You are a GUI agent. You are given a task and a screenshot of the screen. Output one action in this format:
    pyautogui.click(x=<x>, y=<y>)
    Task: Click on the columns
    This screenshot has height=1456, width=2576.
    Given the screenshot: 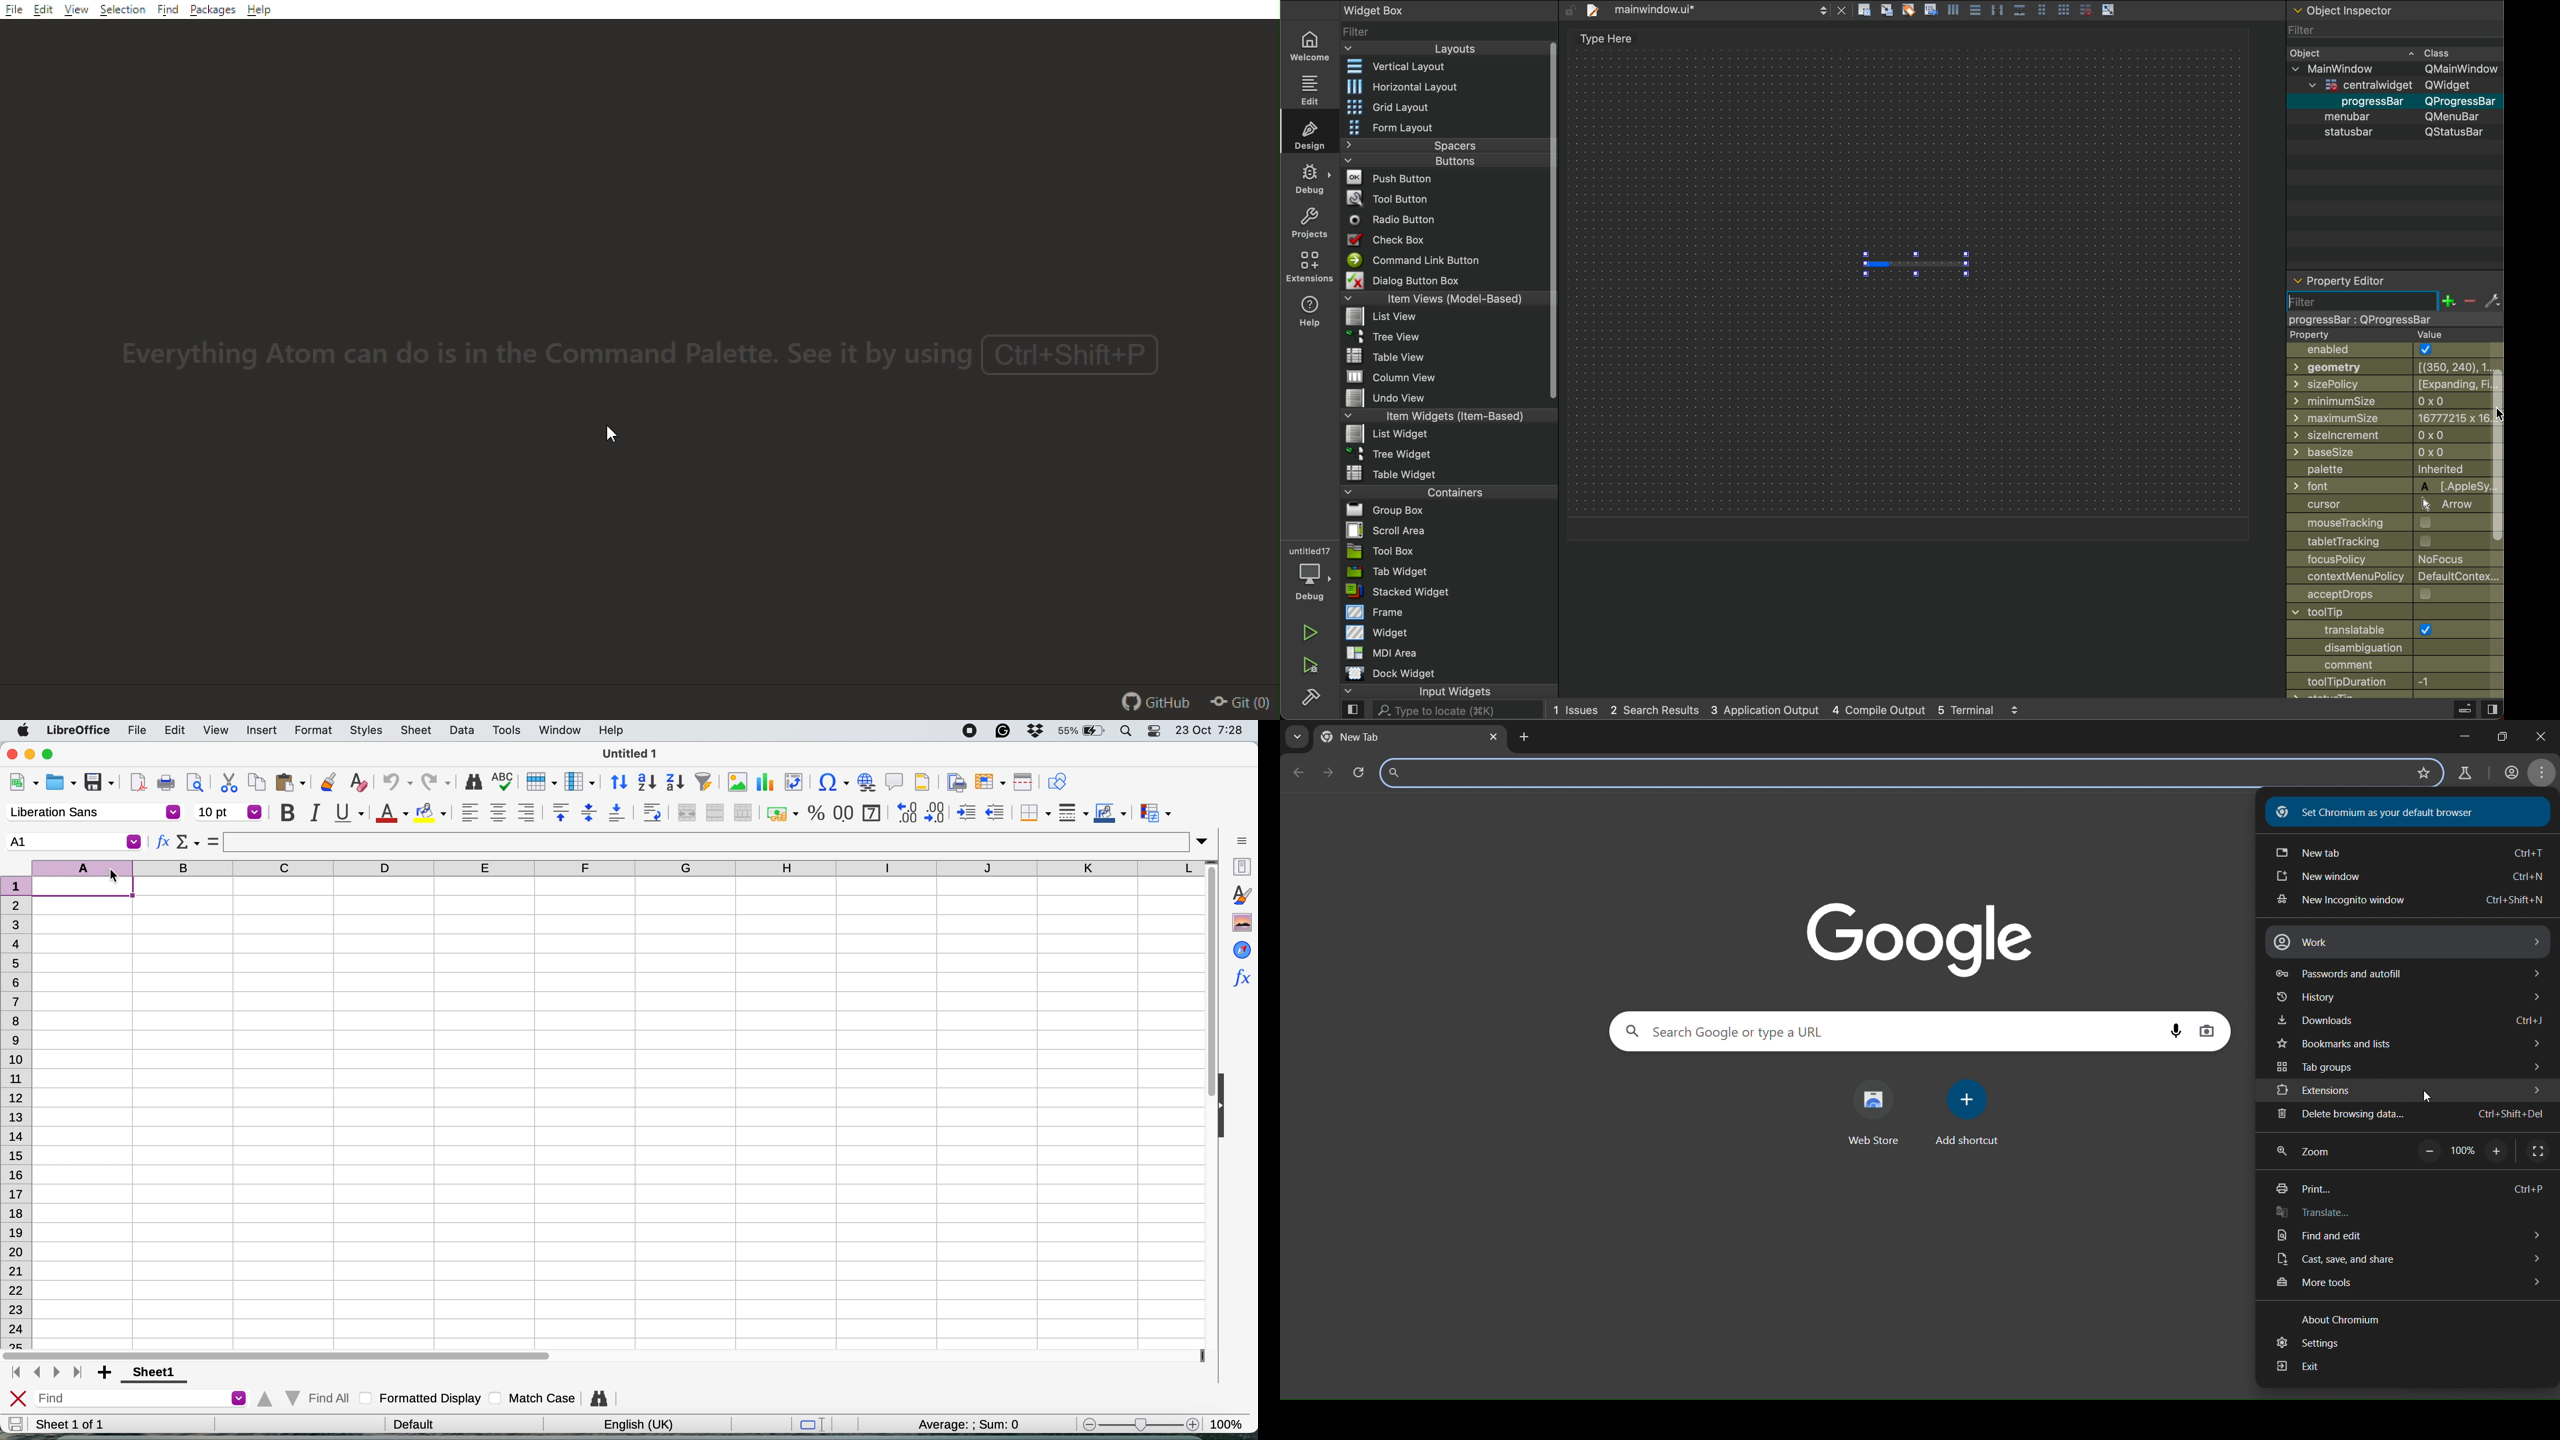 What is the action you would take?
    pyautogui.click(x=615, y=868)
    